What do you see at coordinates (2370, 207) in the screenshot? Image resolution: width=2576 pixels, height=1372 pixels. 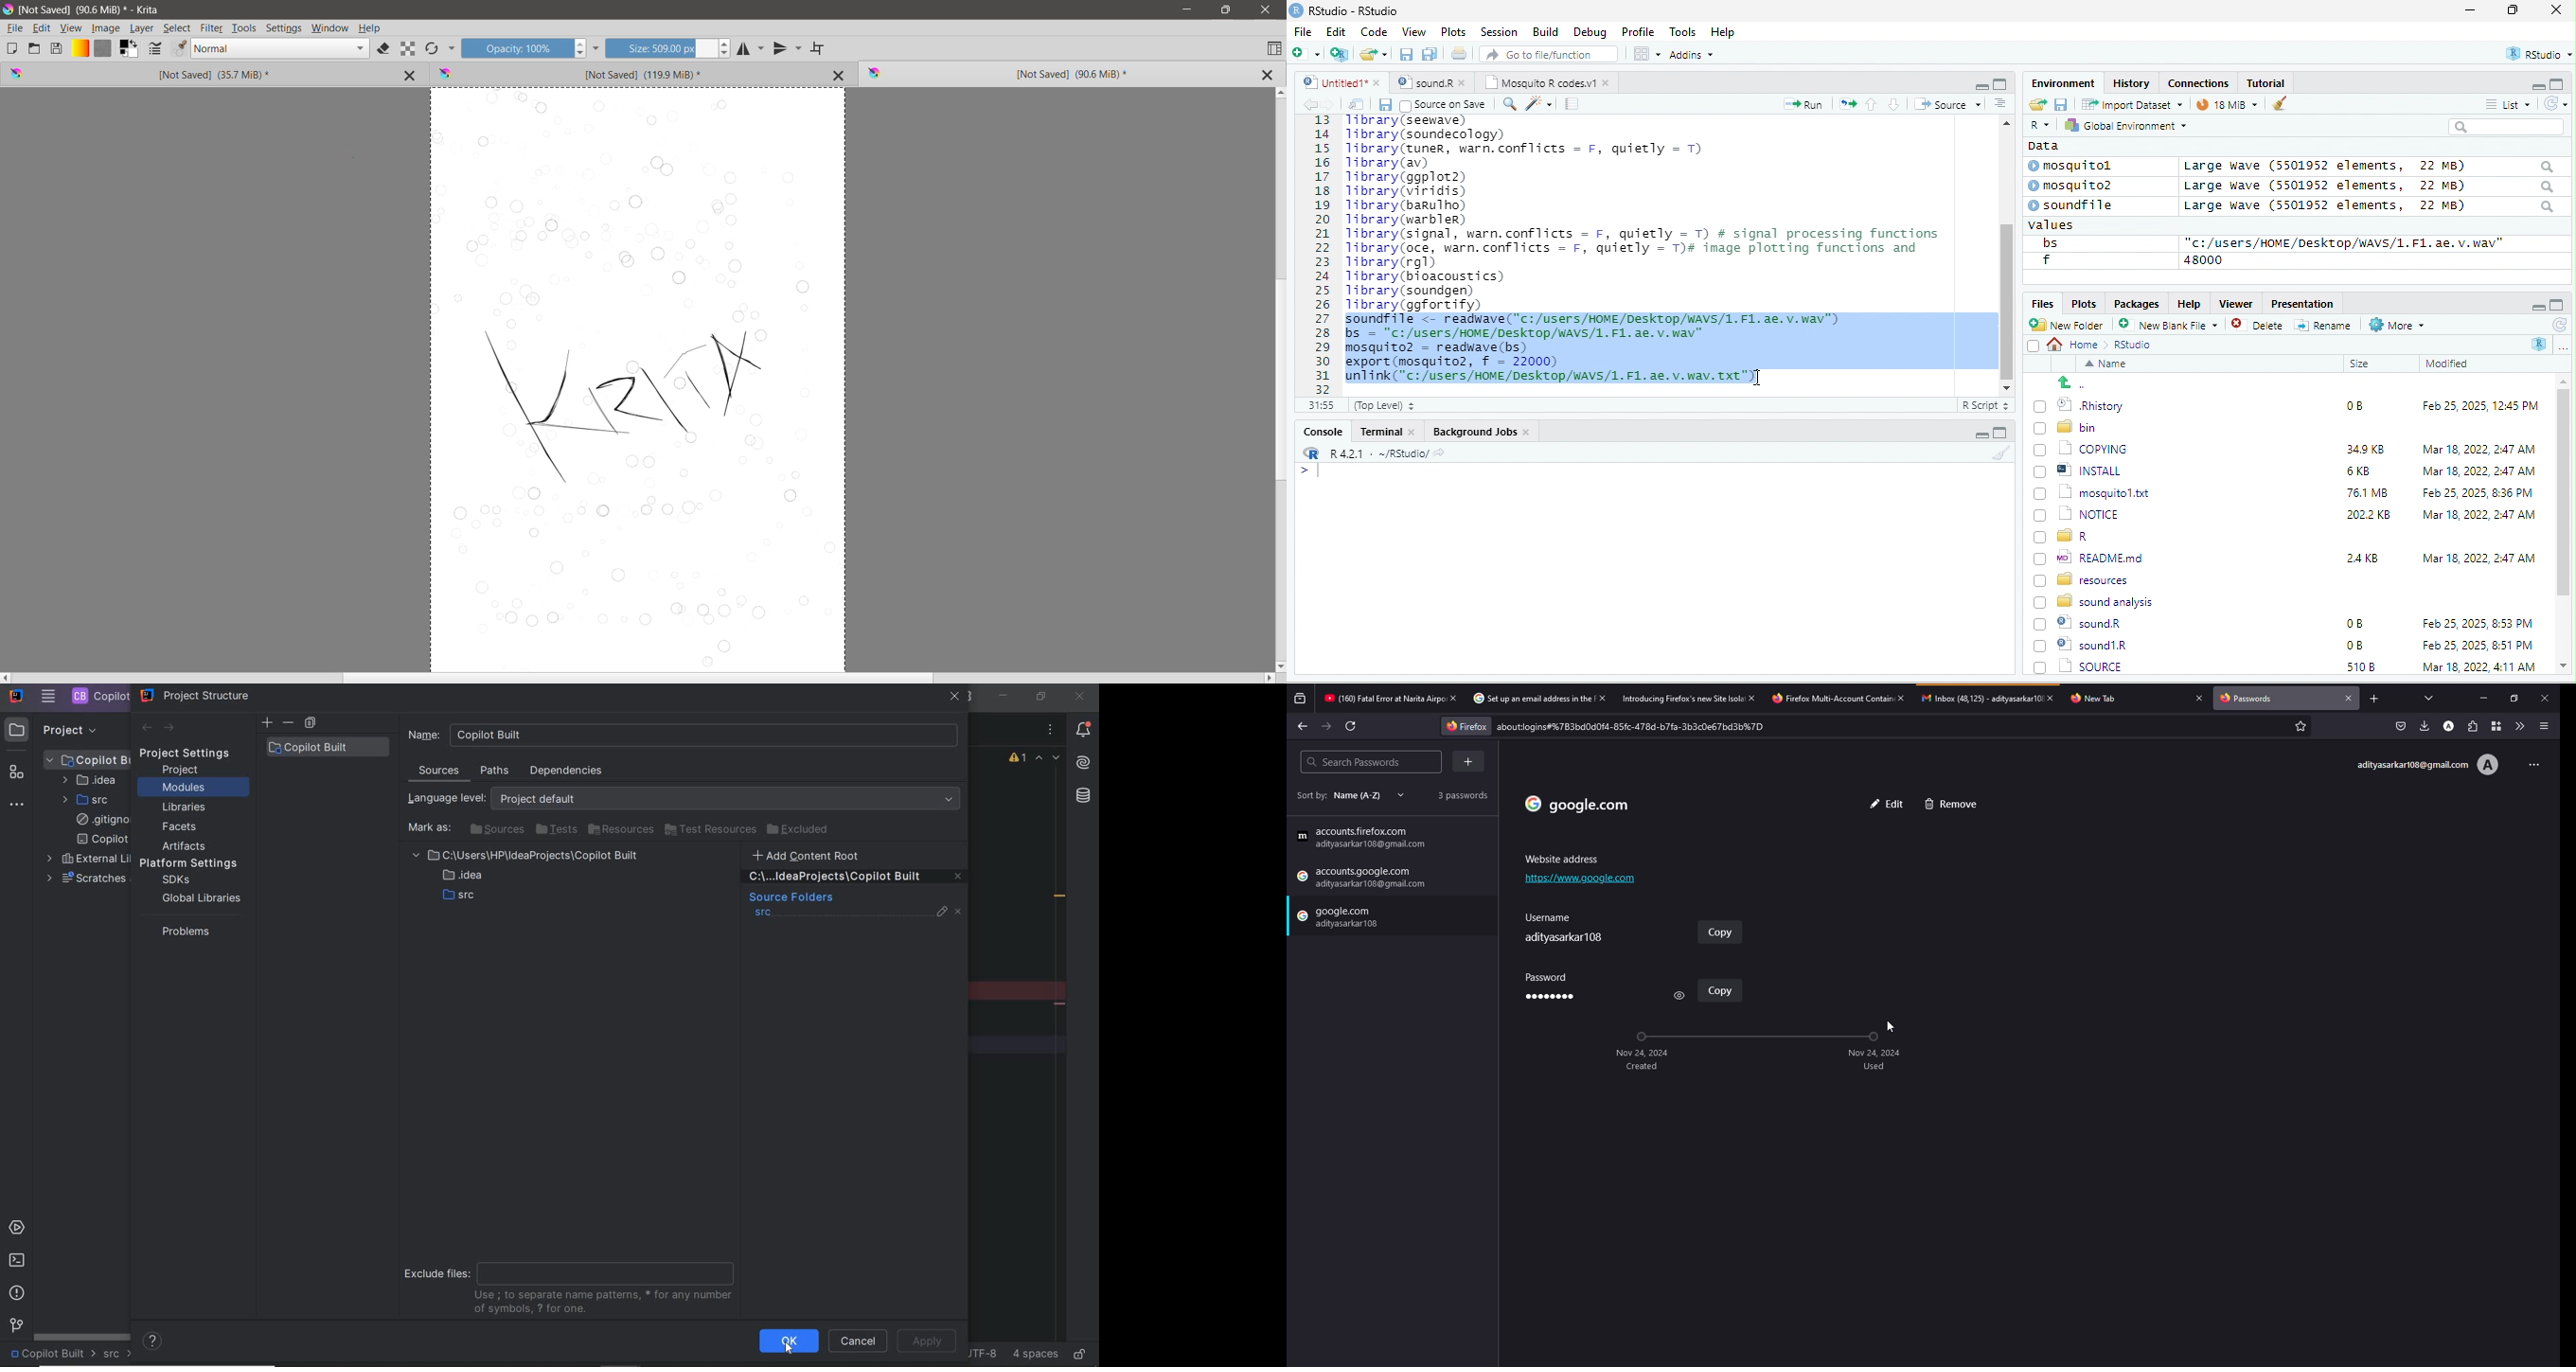 I see `Large wave (5501952 elements, 22 MB)` at bounding box center [2370, 207].